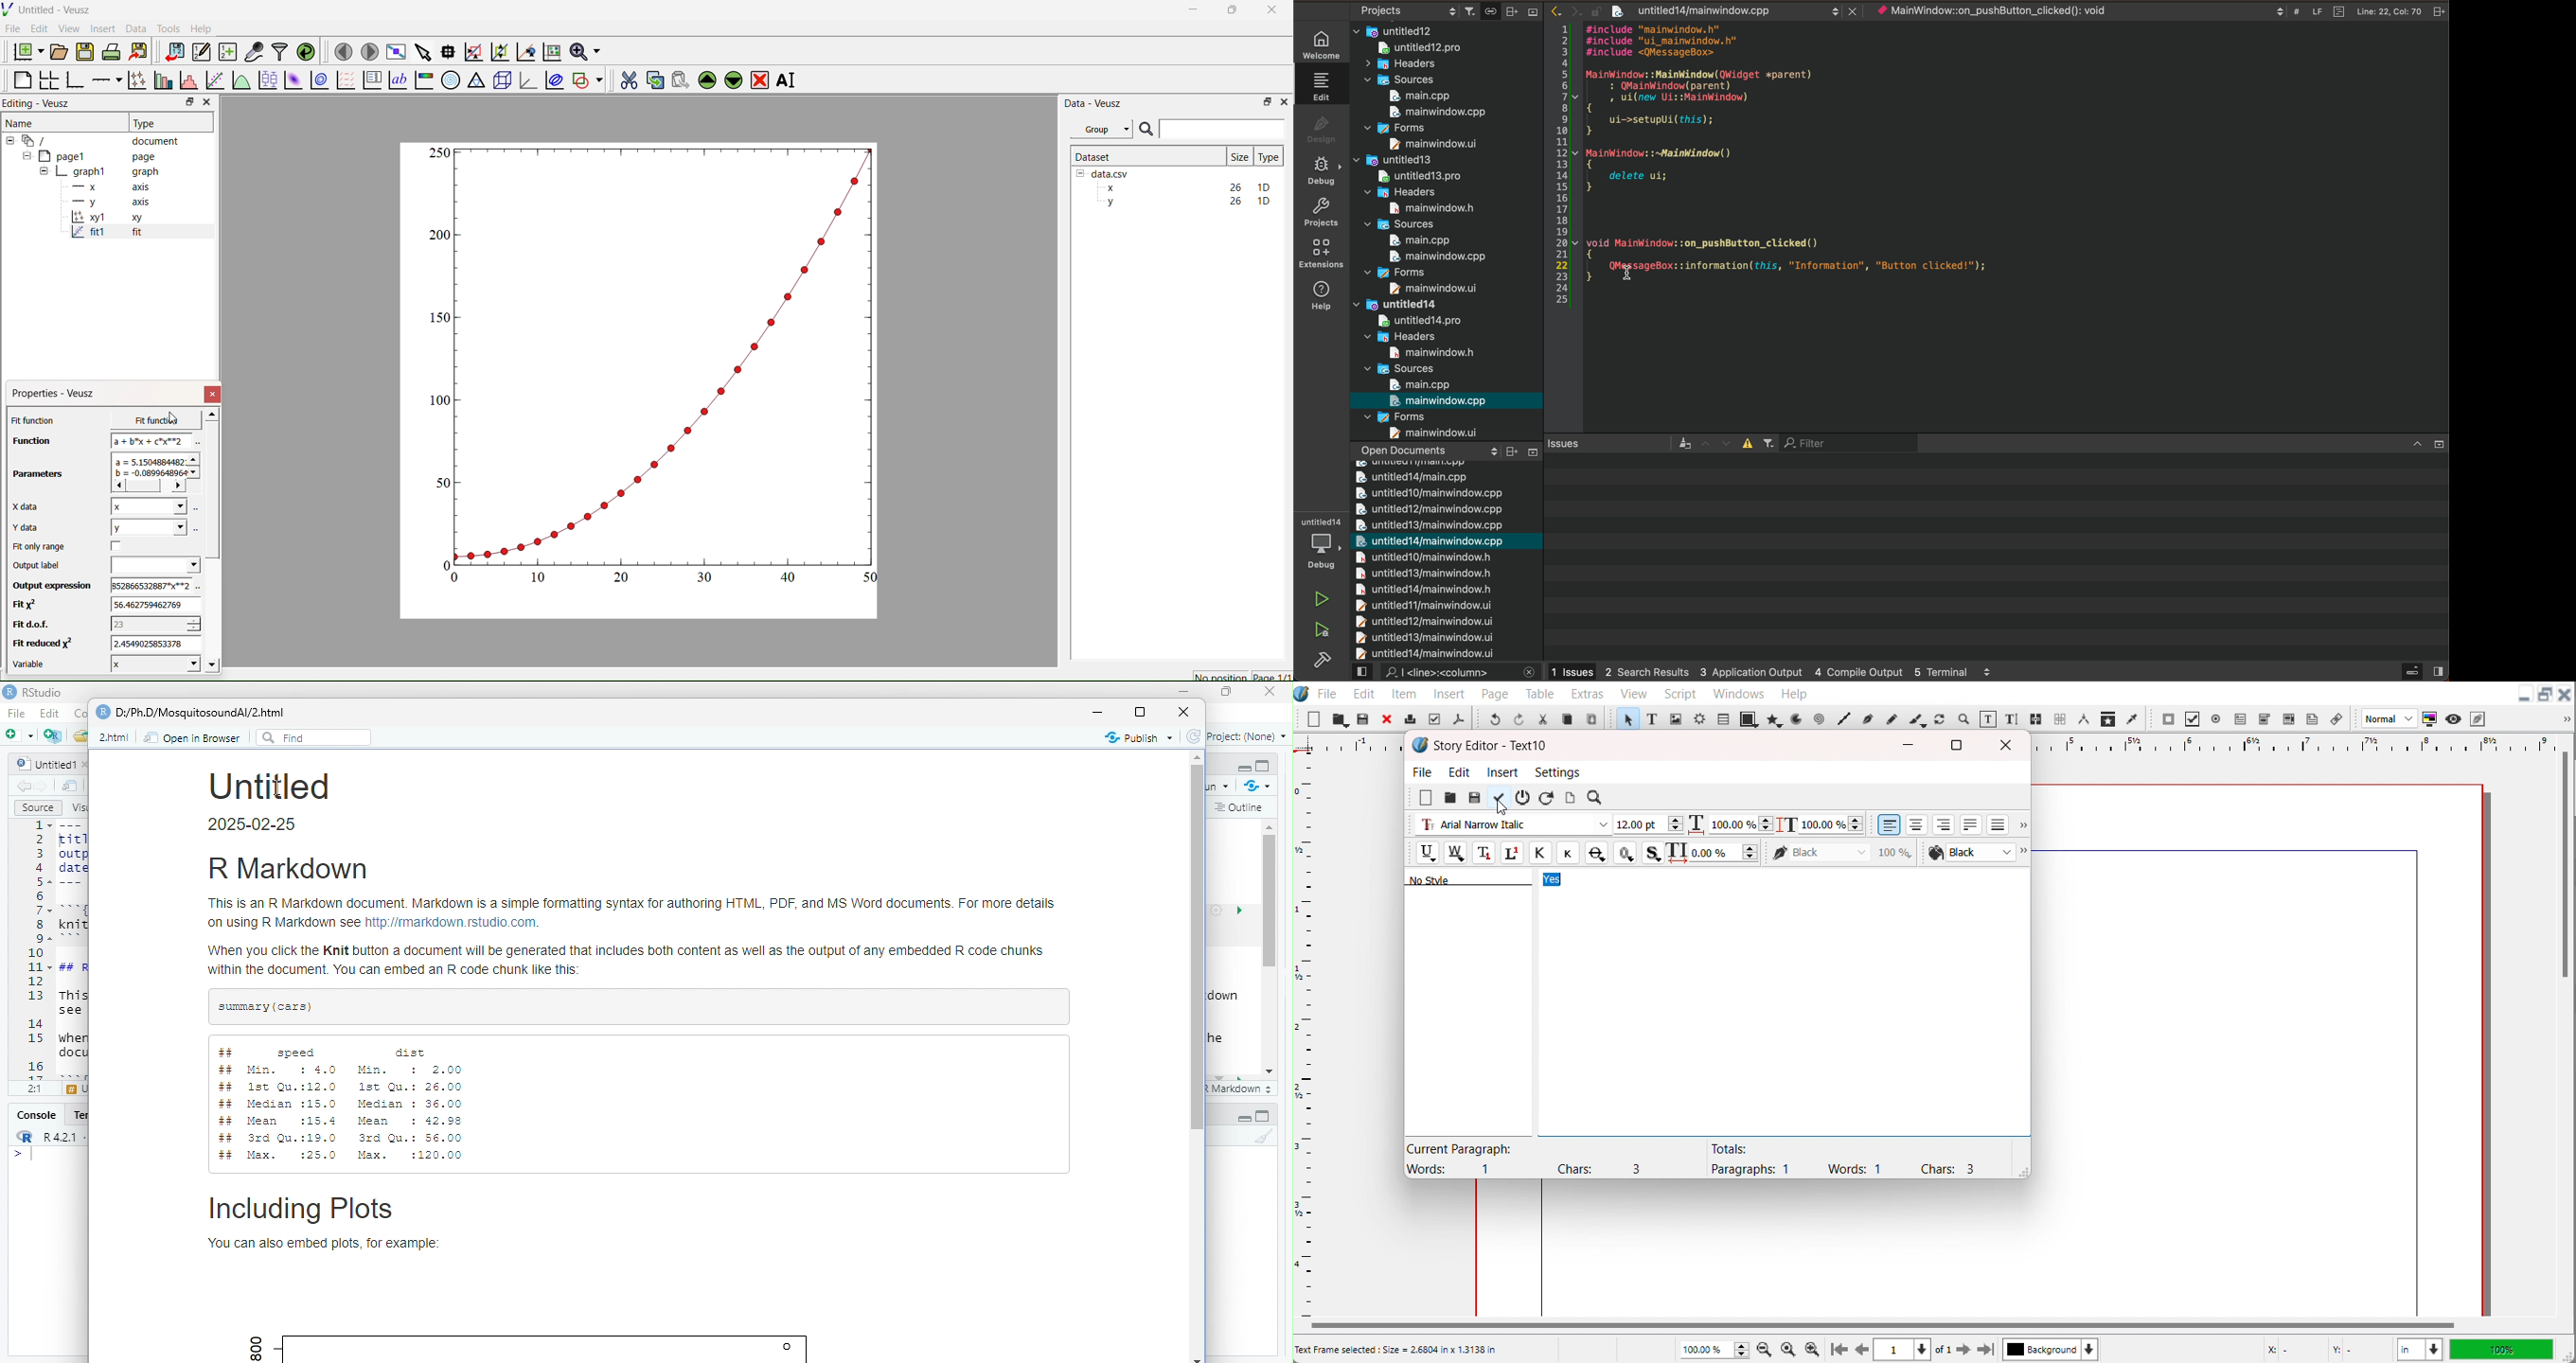  What do you see at coordinates (1193, 13) in the screenshot?
I see `Minimize` at bounding box center [1193, 13].